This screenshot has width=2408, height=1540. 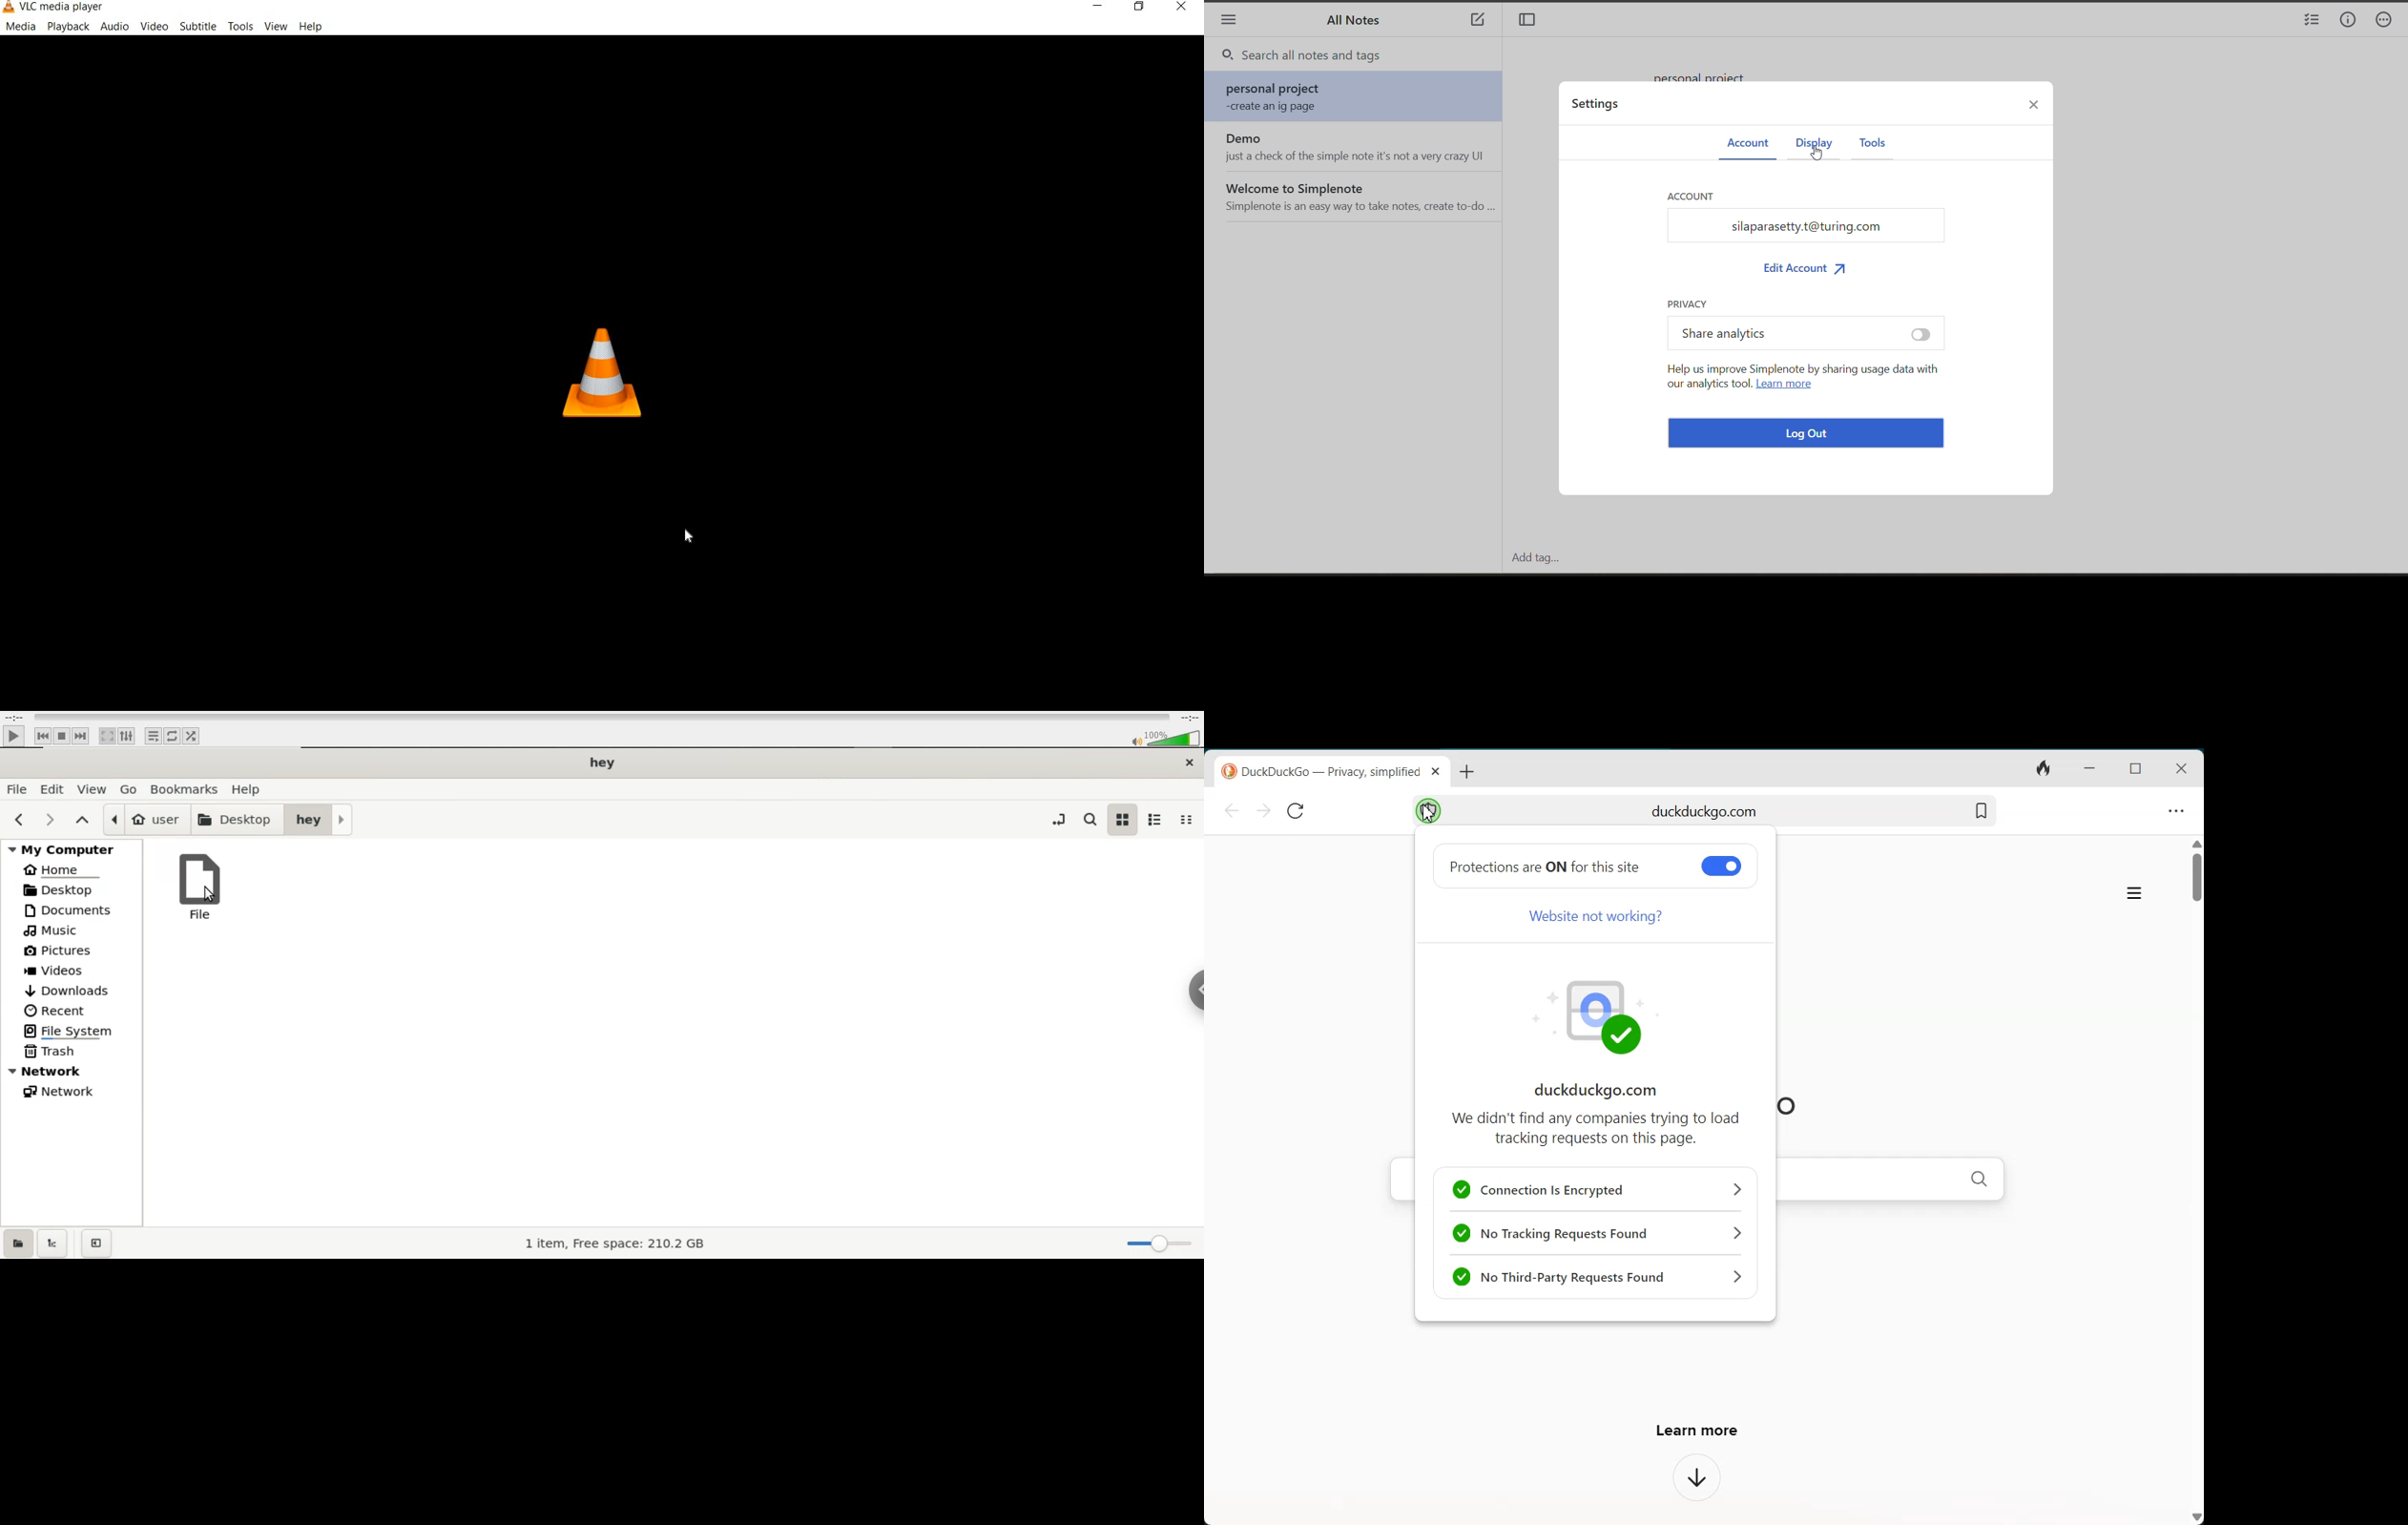 What do you see at coordinates (1358, 98) in the screenshot?
I see `note 1` at bounding box center [1358, 98].